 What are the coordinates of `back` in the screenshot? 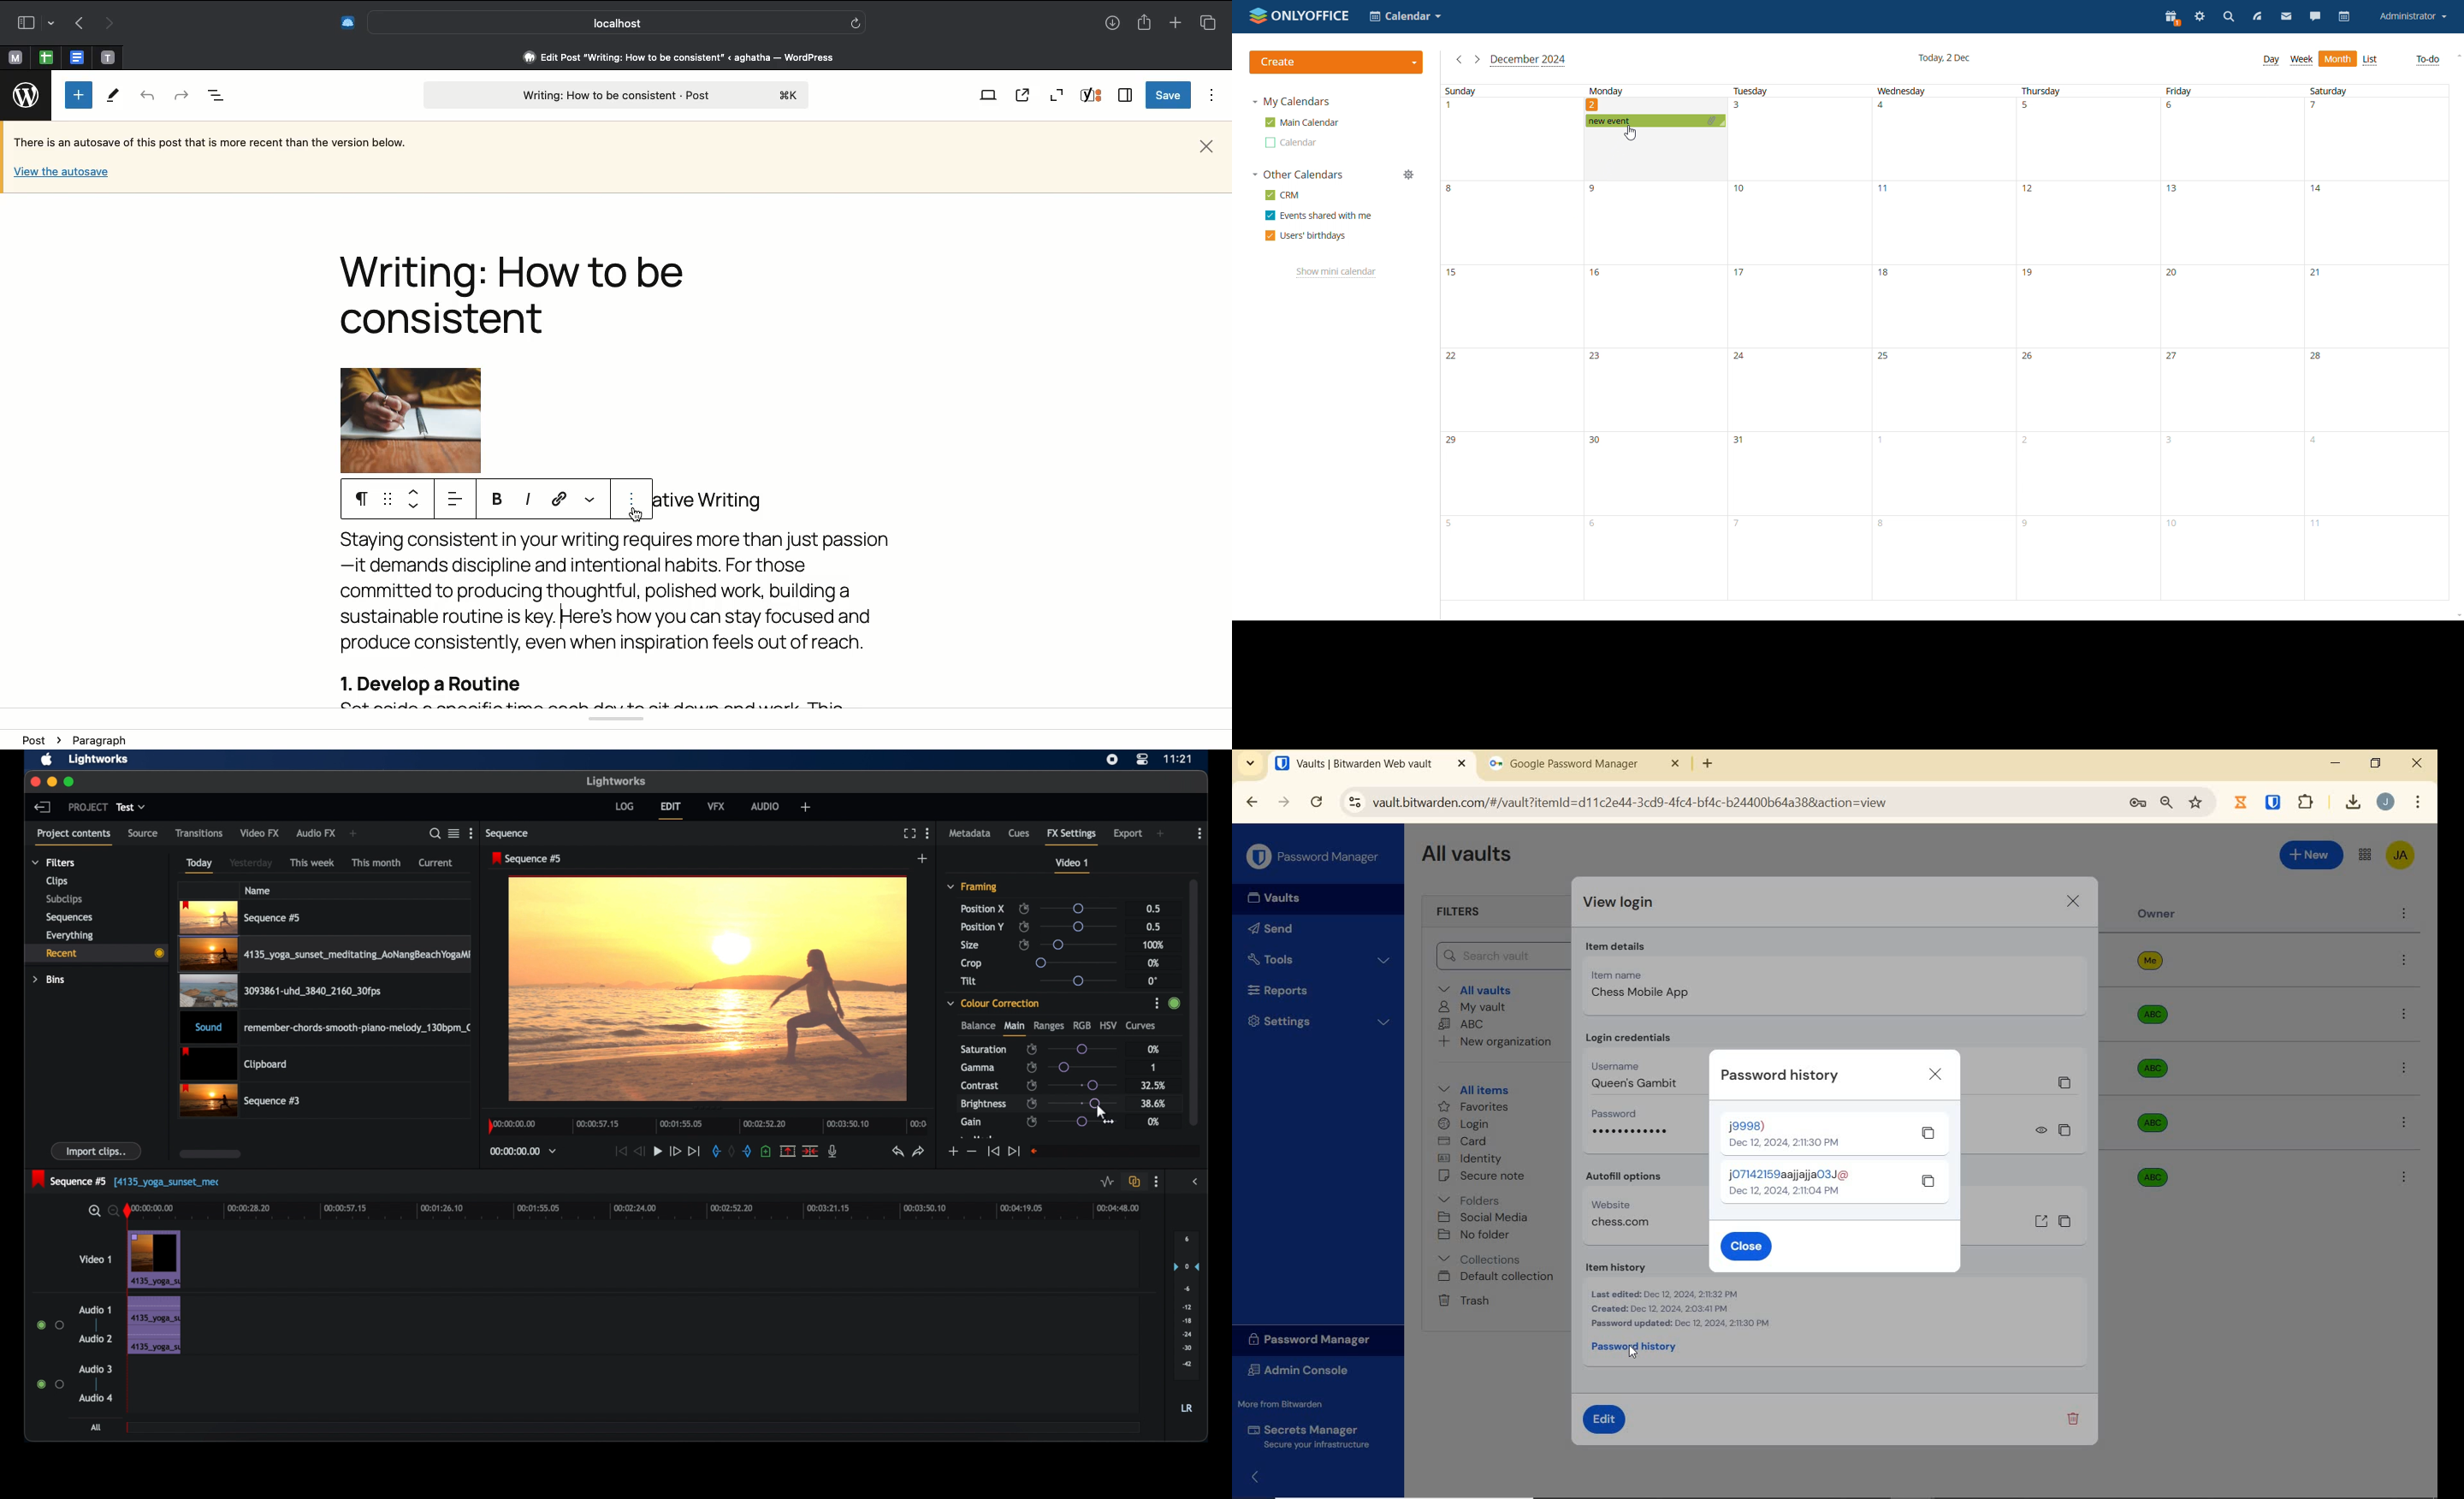 It's located at (41, 807).